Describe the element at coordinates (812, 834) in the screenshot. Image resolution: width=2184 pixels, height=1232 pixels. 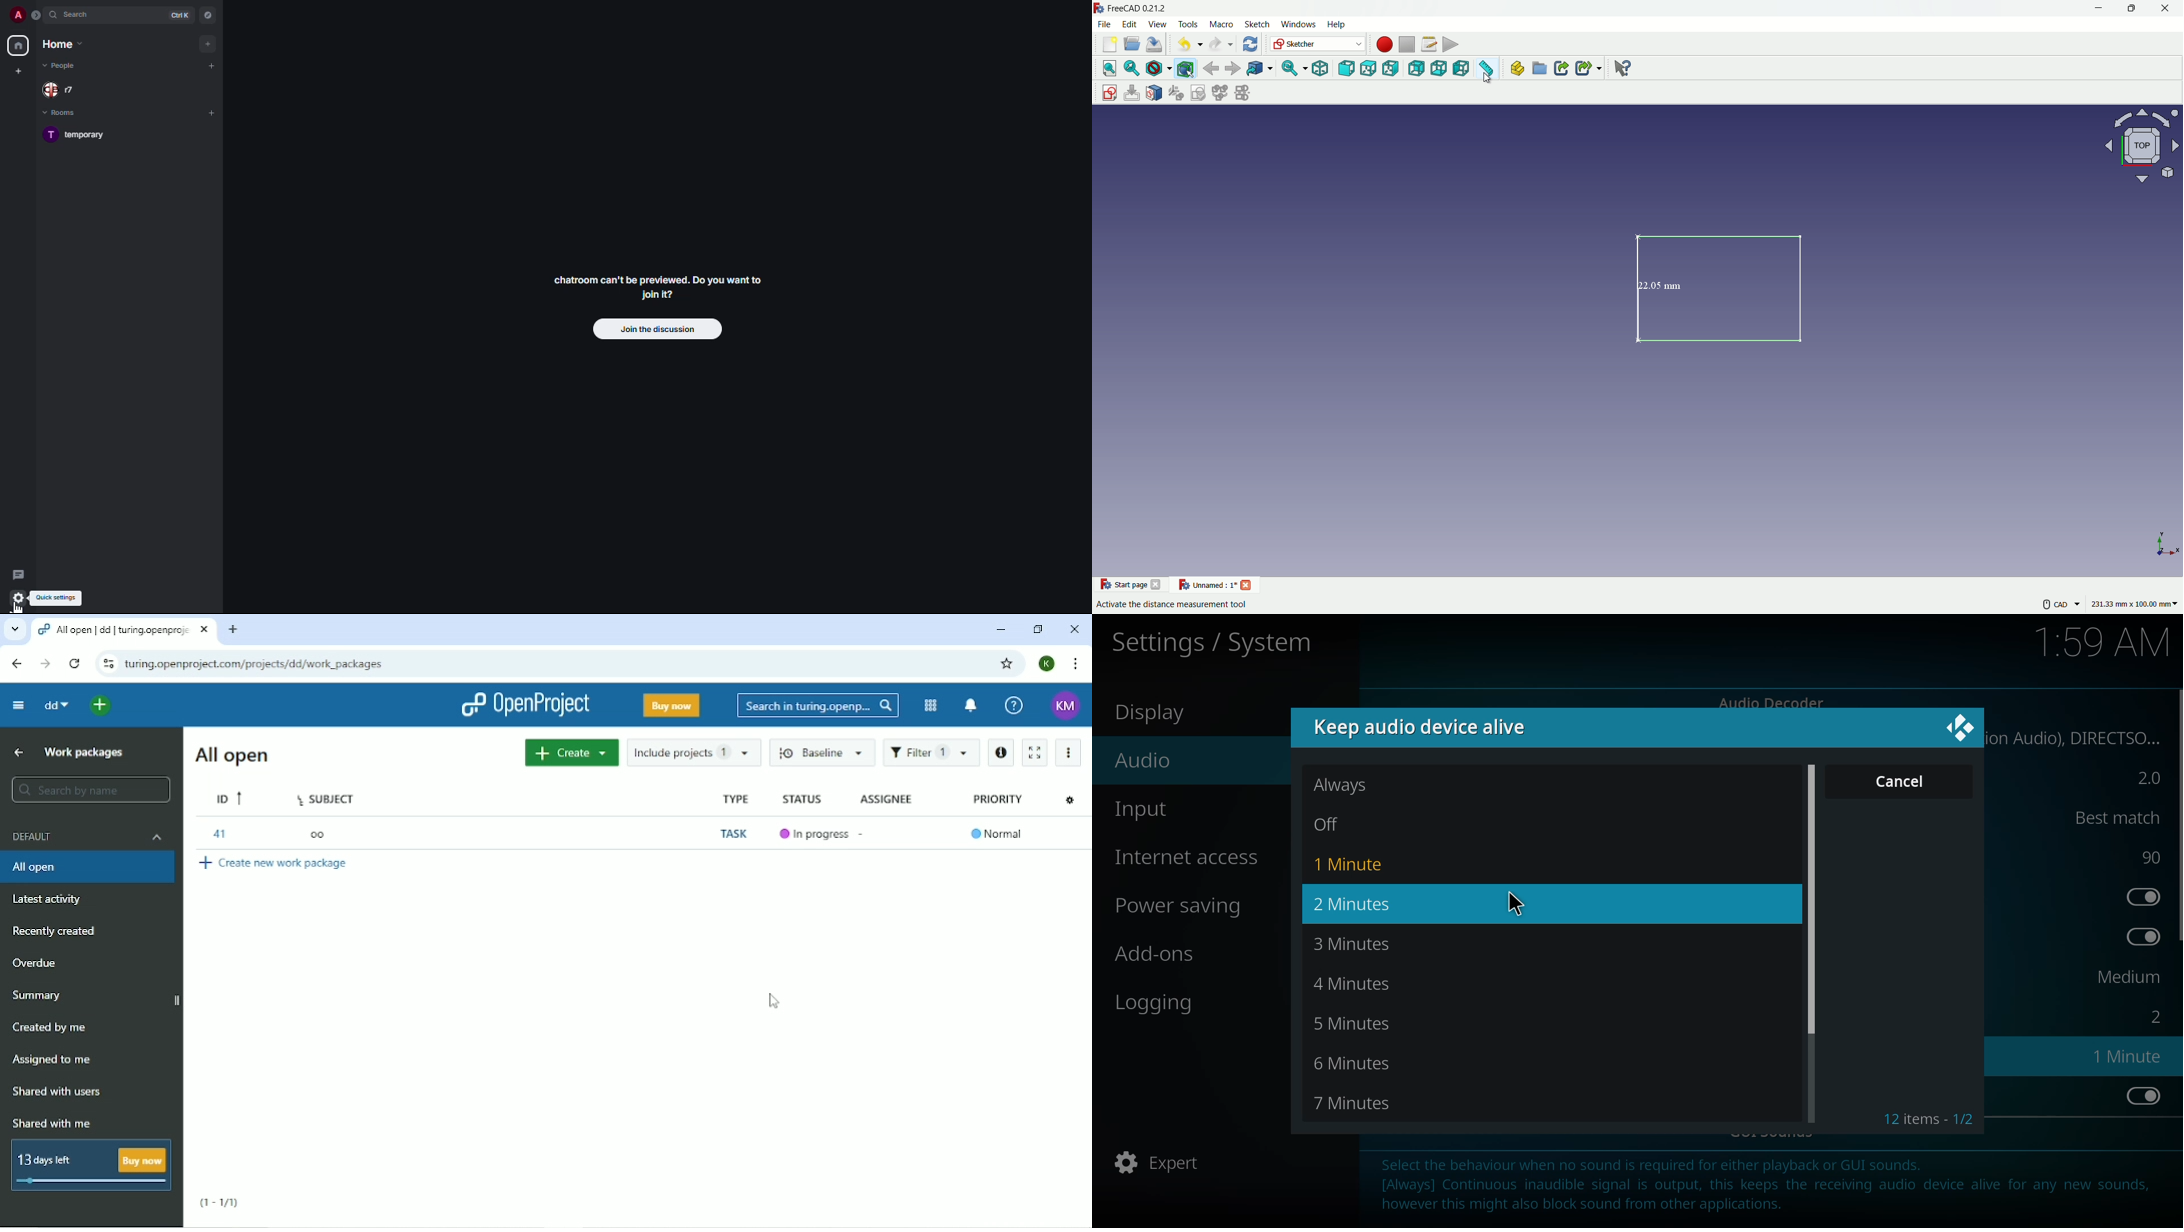
I see `In pogress` at that location.